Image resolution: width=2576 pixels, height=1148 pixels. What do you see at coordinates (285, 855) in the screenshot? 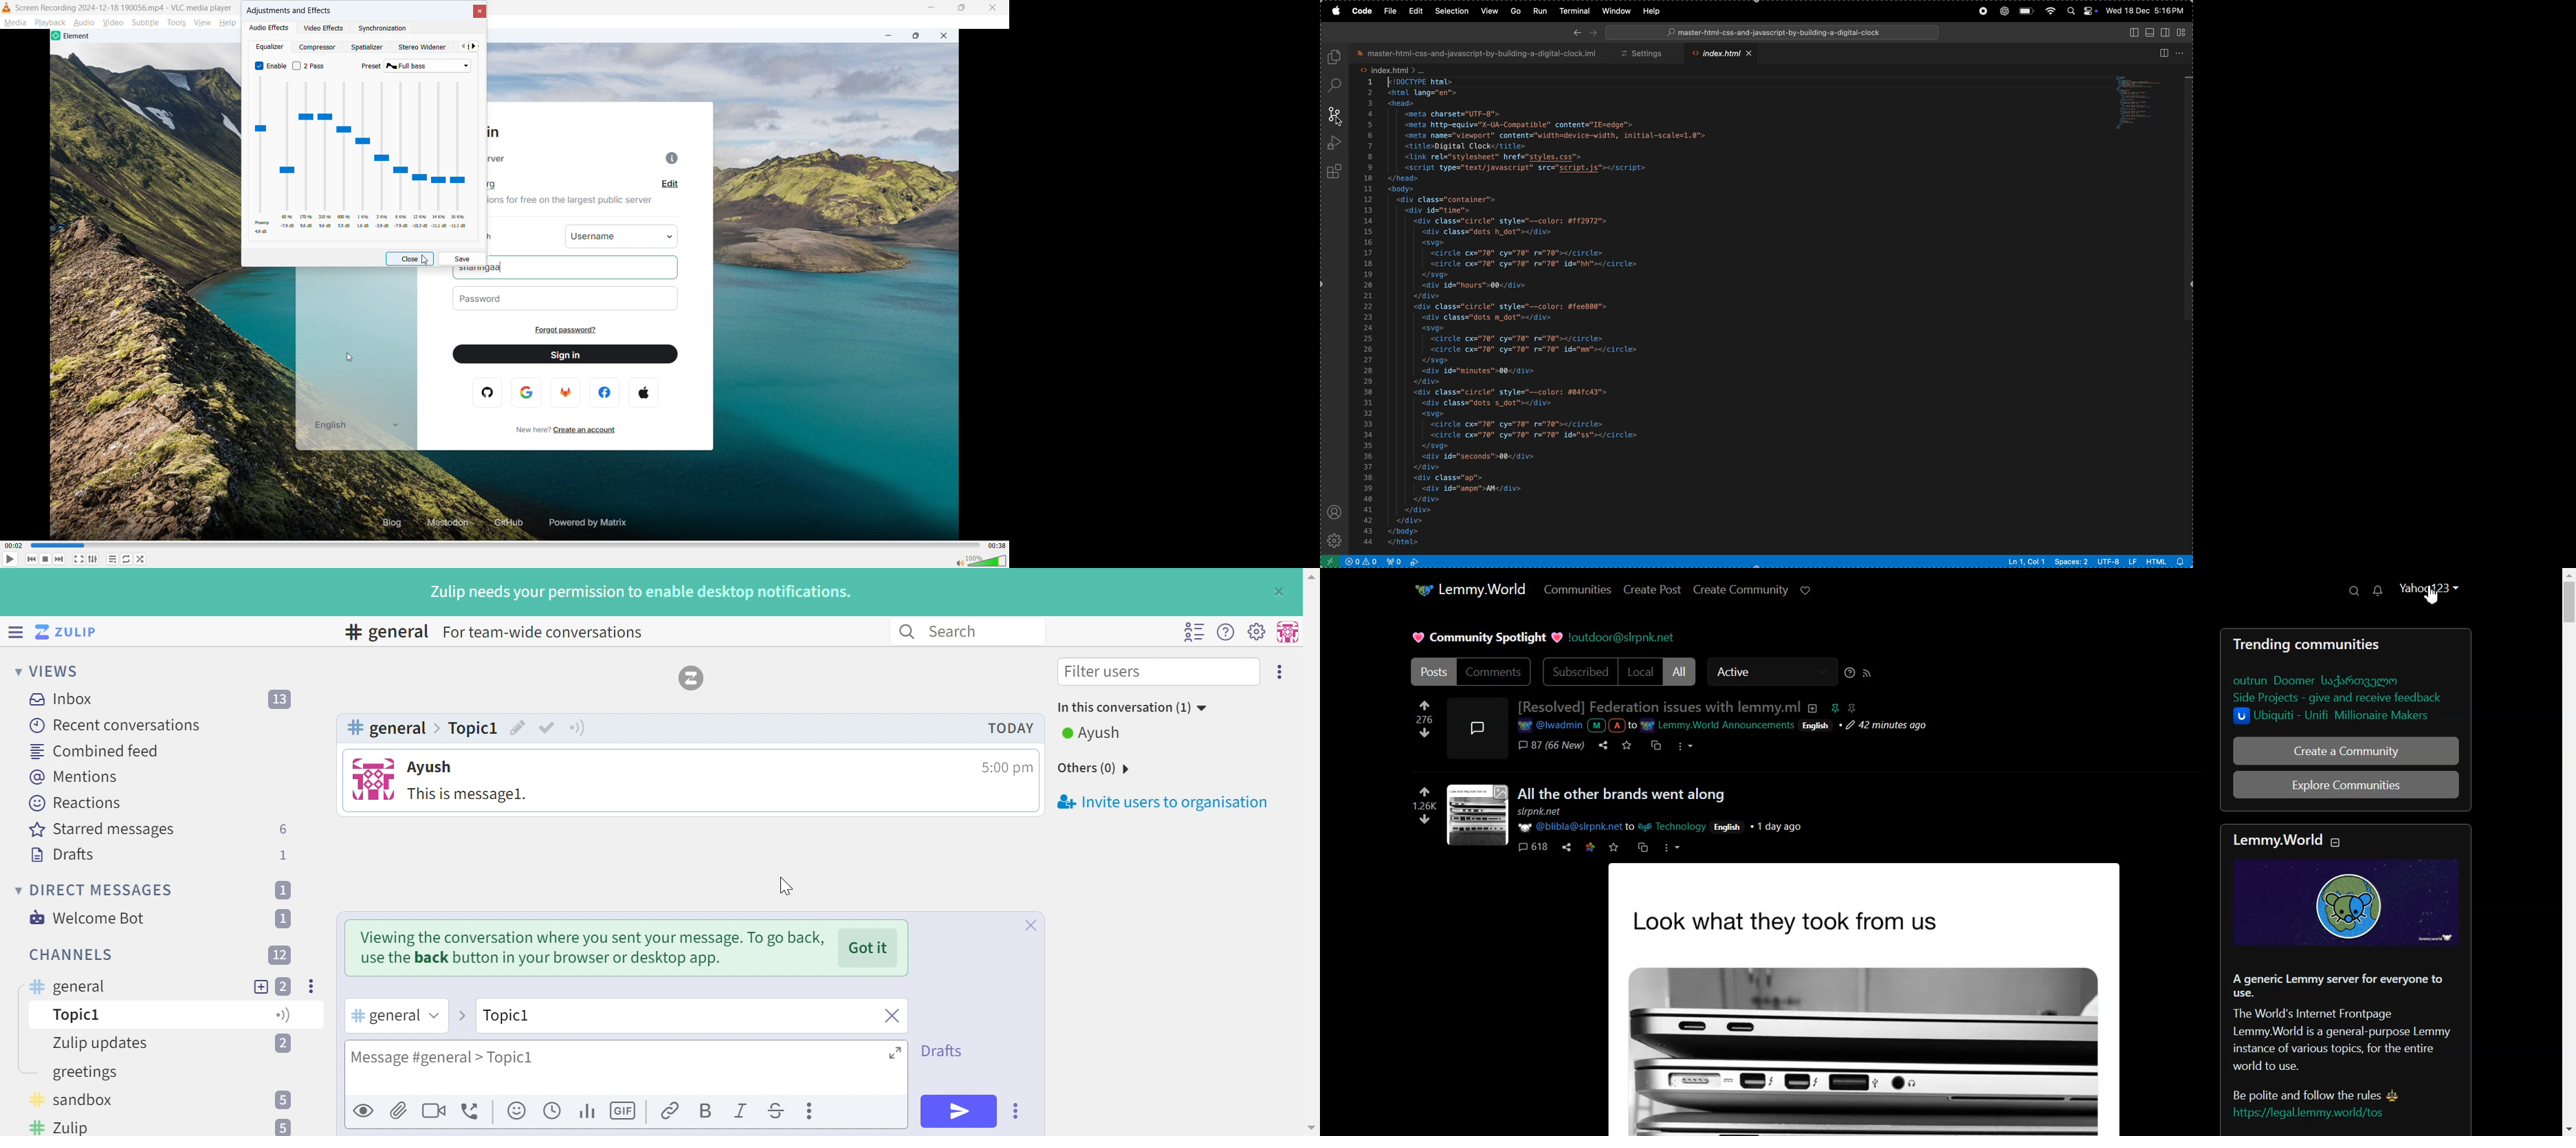
I see `1` at bounding box center [285, 855].